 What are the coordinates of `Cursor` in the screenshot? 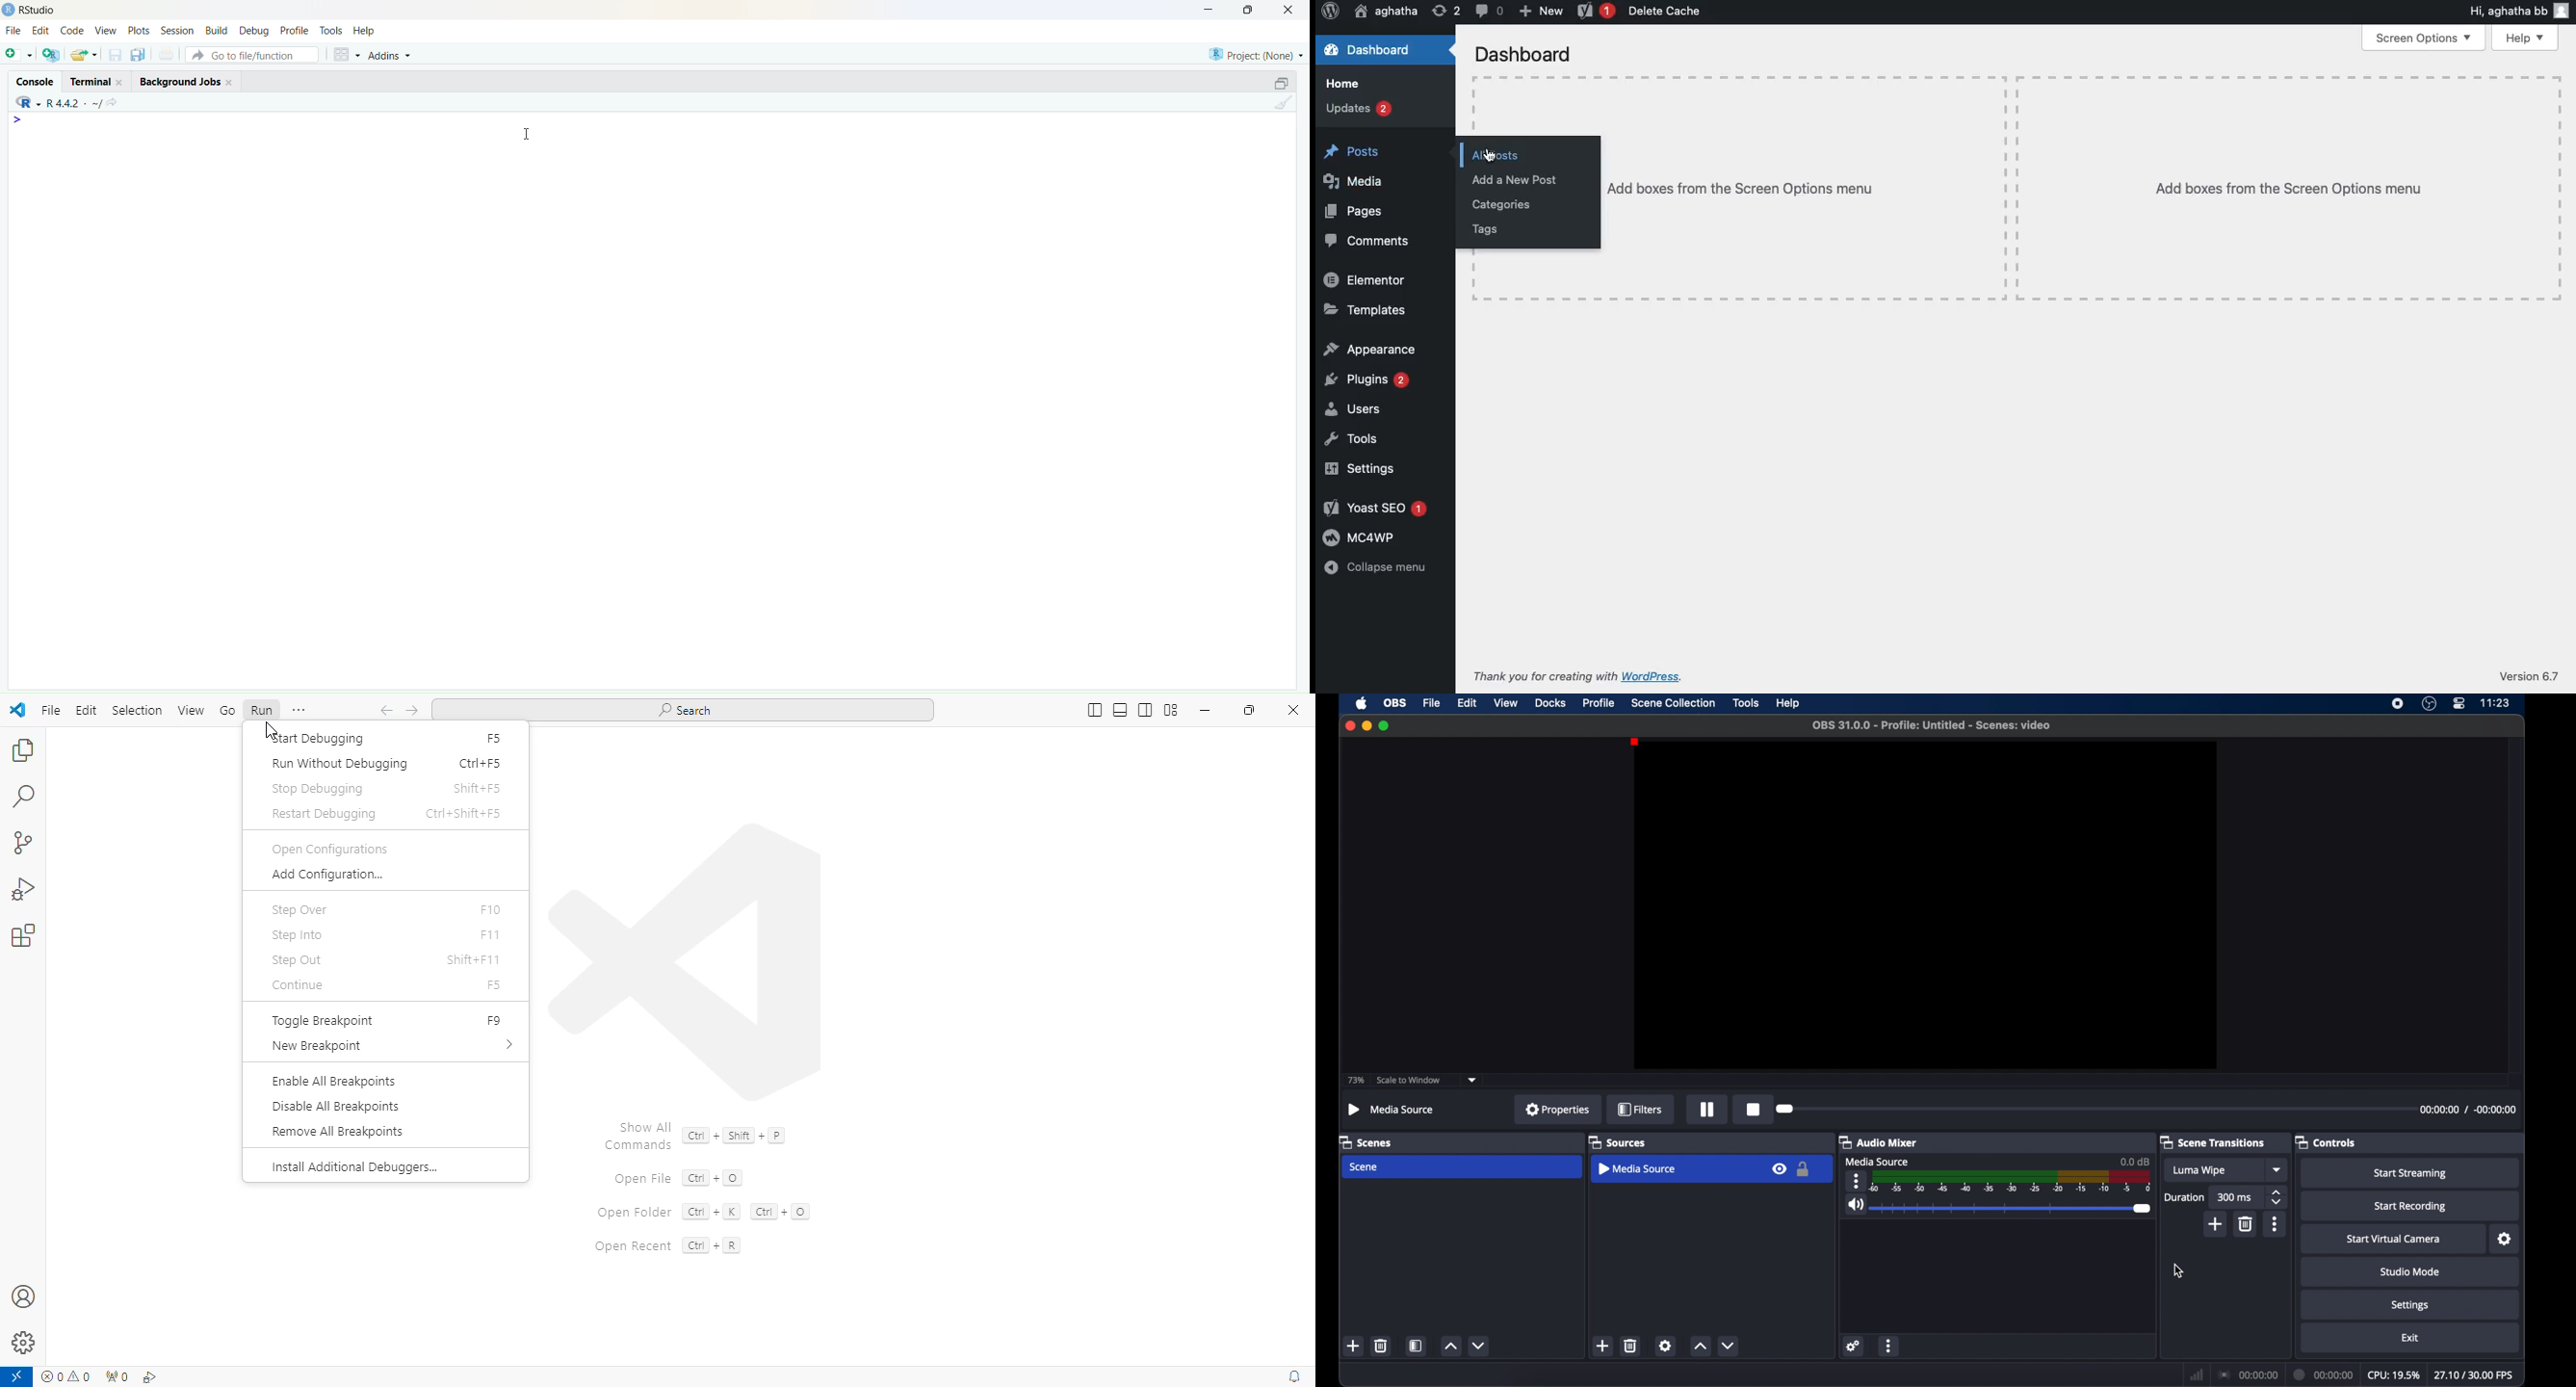 It's located at (1491, 156).